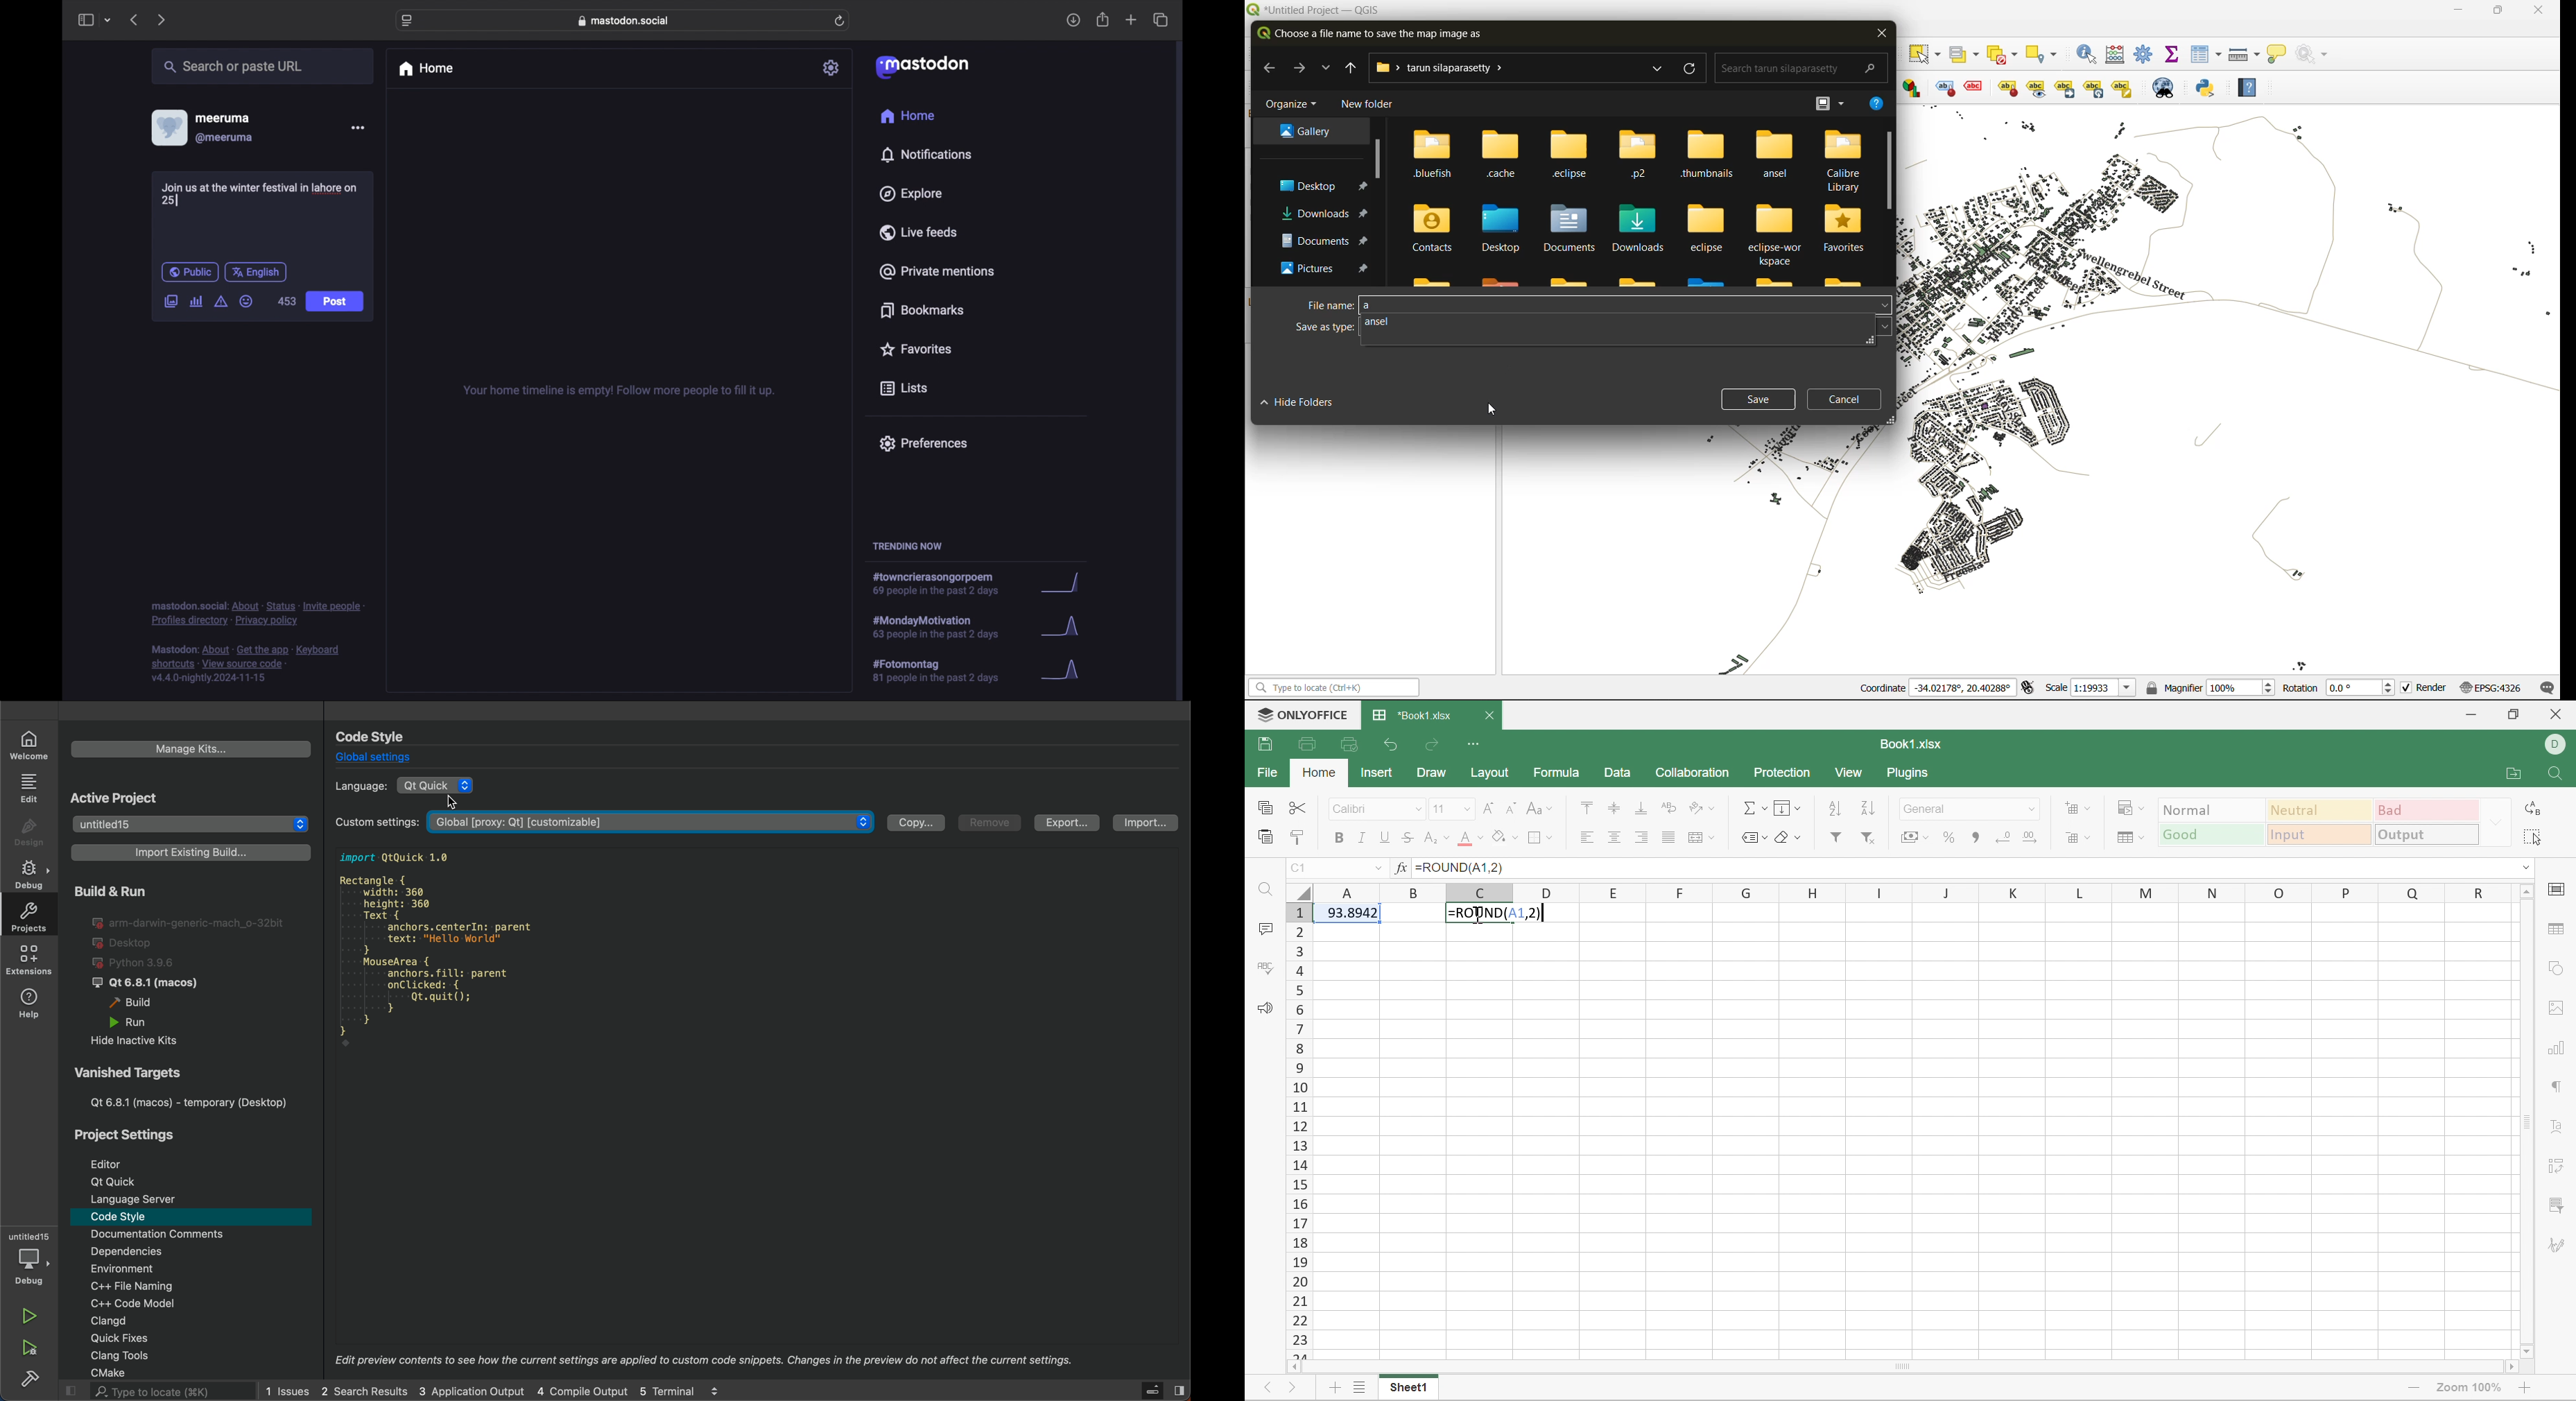  What do you see at coordinates (163, 19) in the screenshot?
I see `next` at bounding box center [163, 19].